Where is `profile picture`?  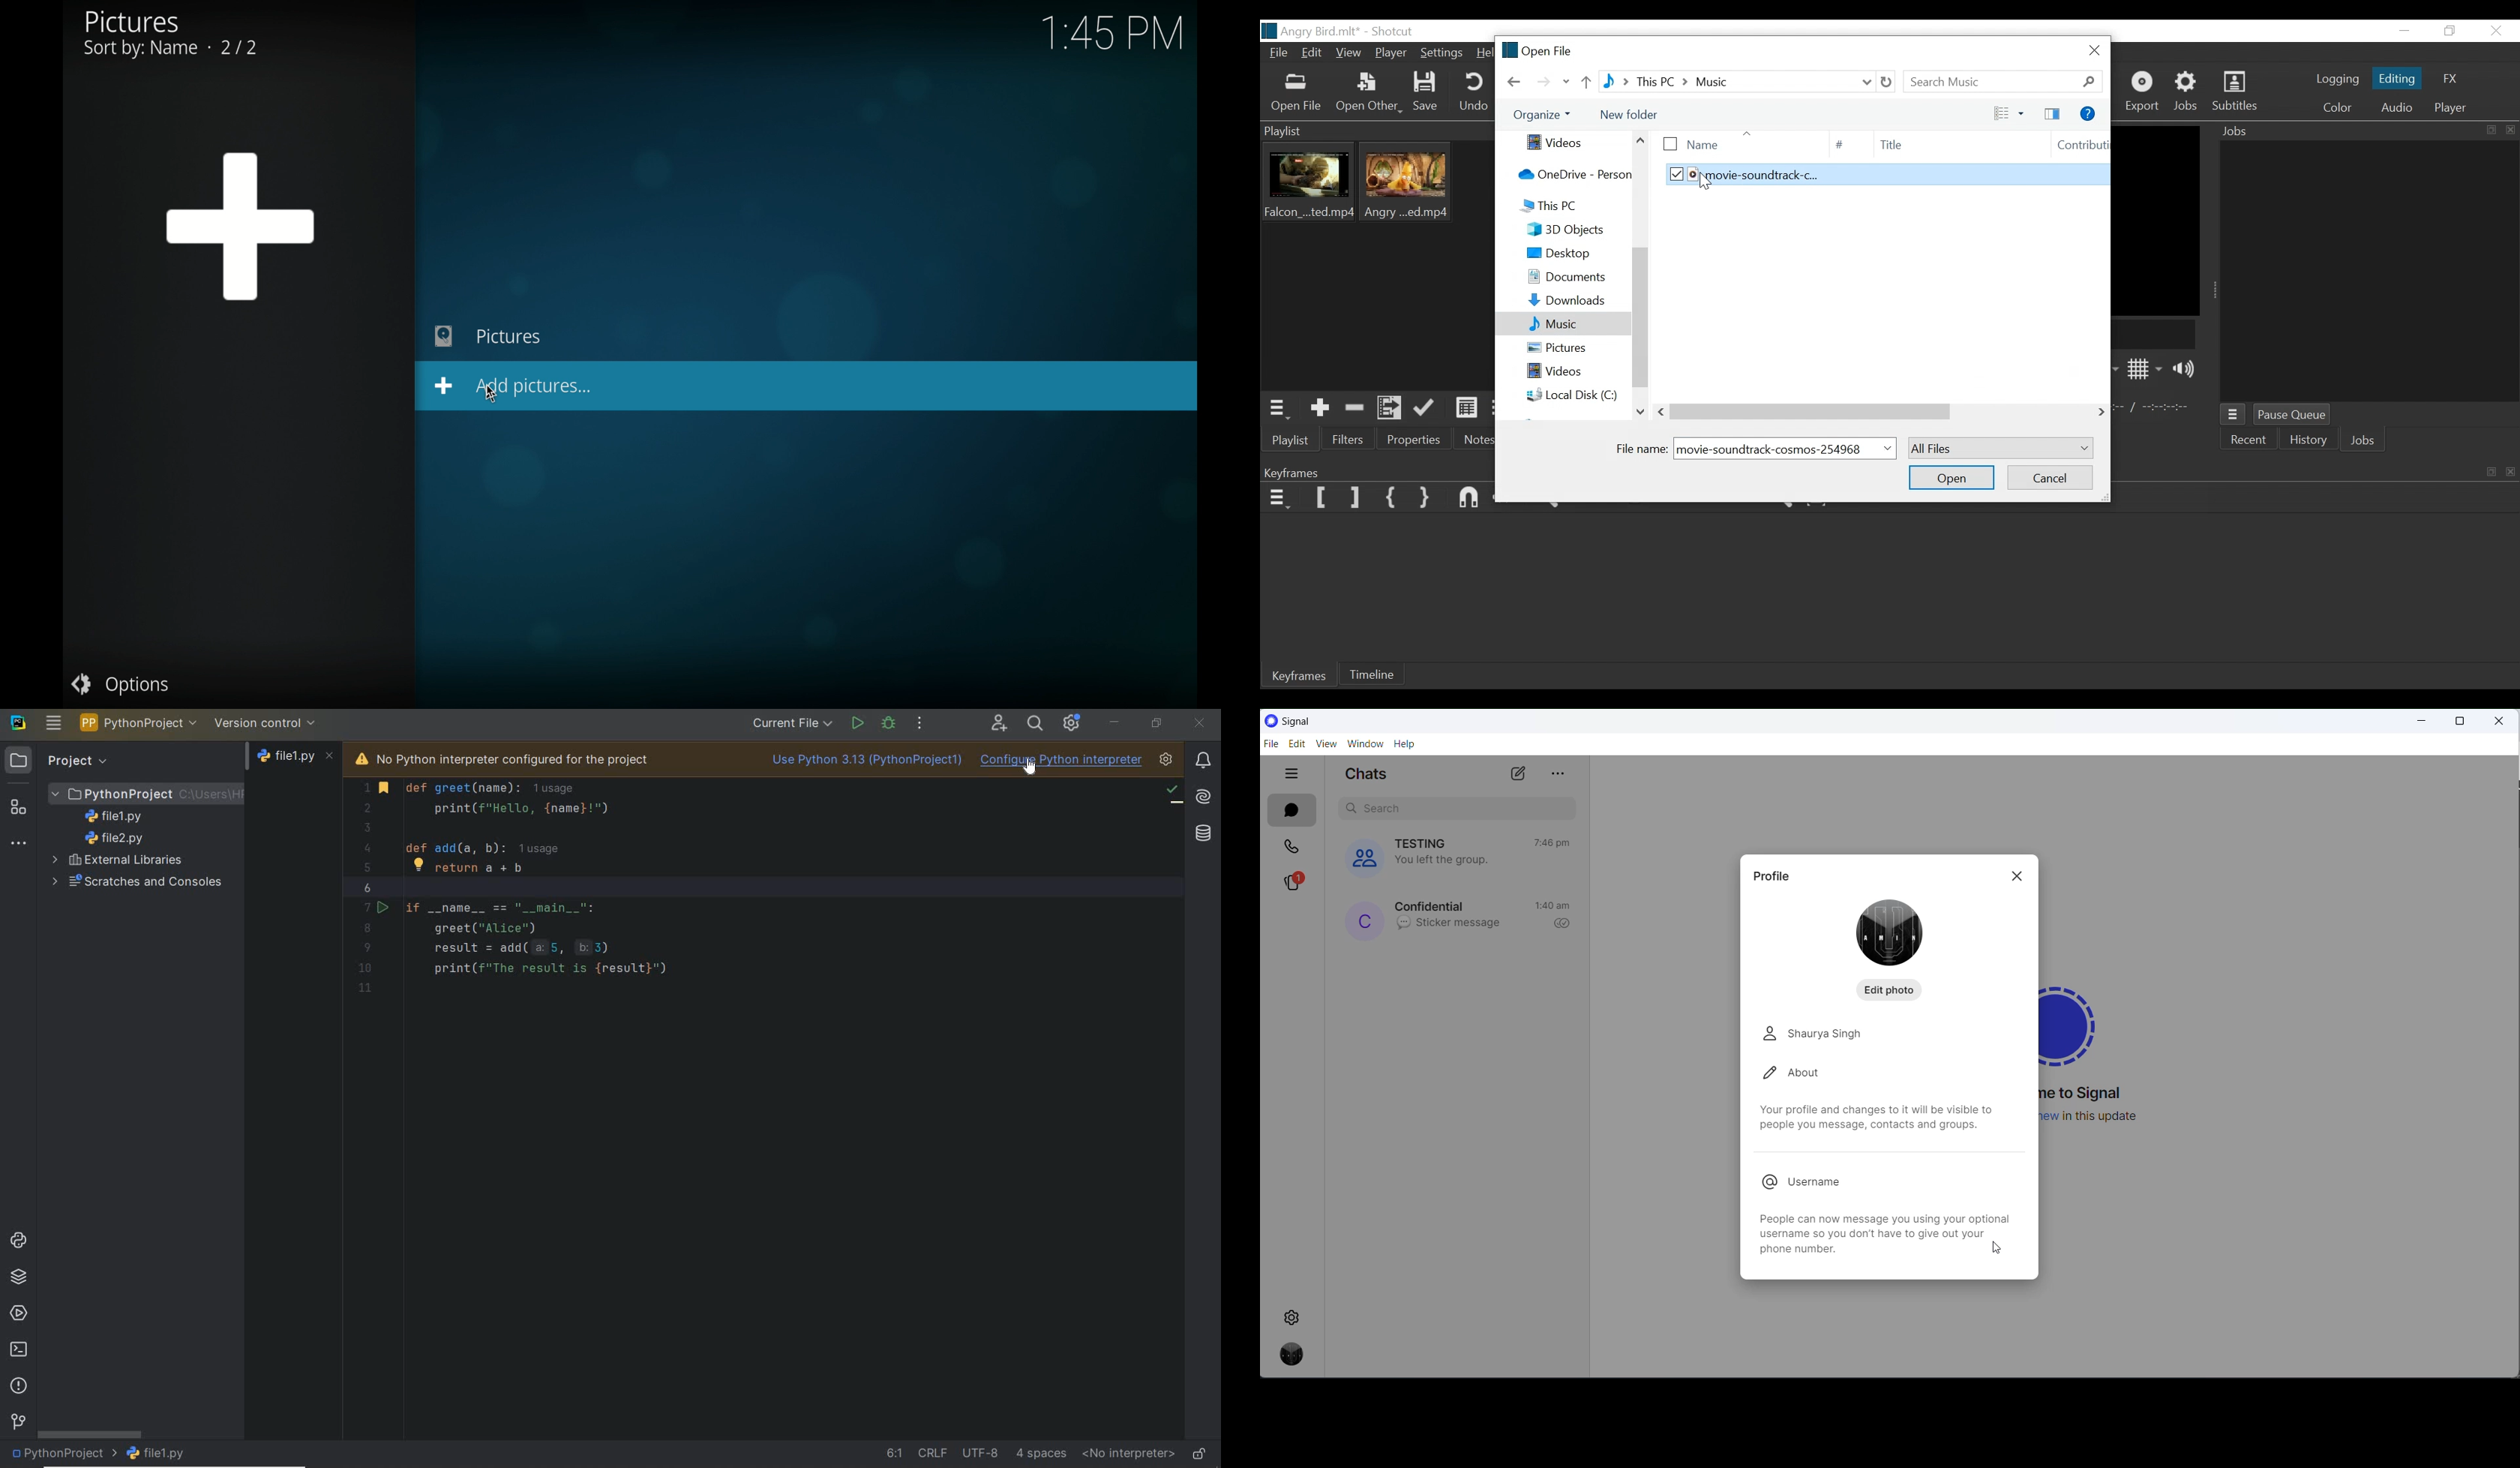 profile picture is located at coordinates (1893, 932).